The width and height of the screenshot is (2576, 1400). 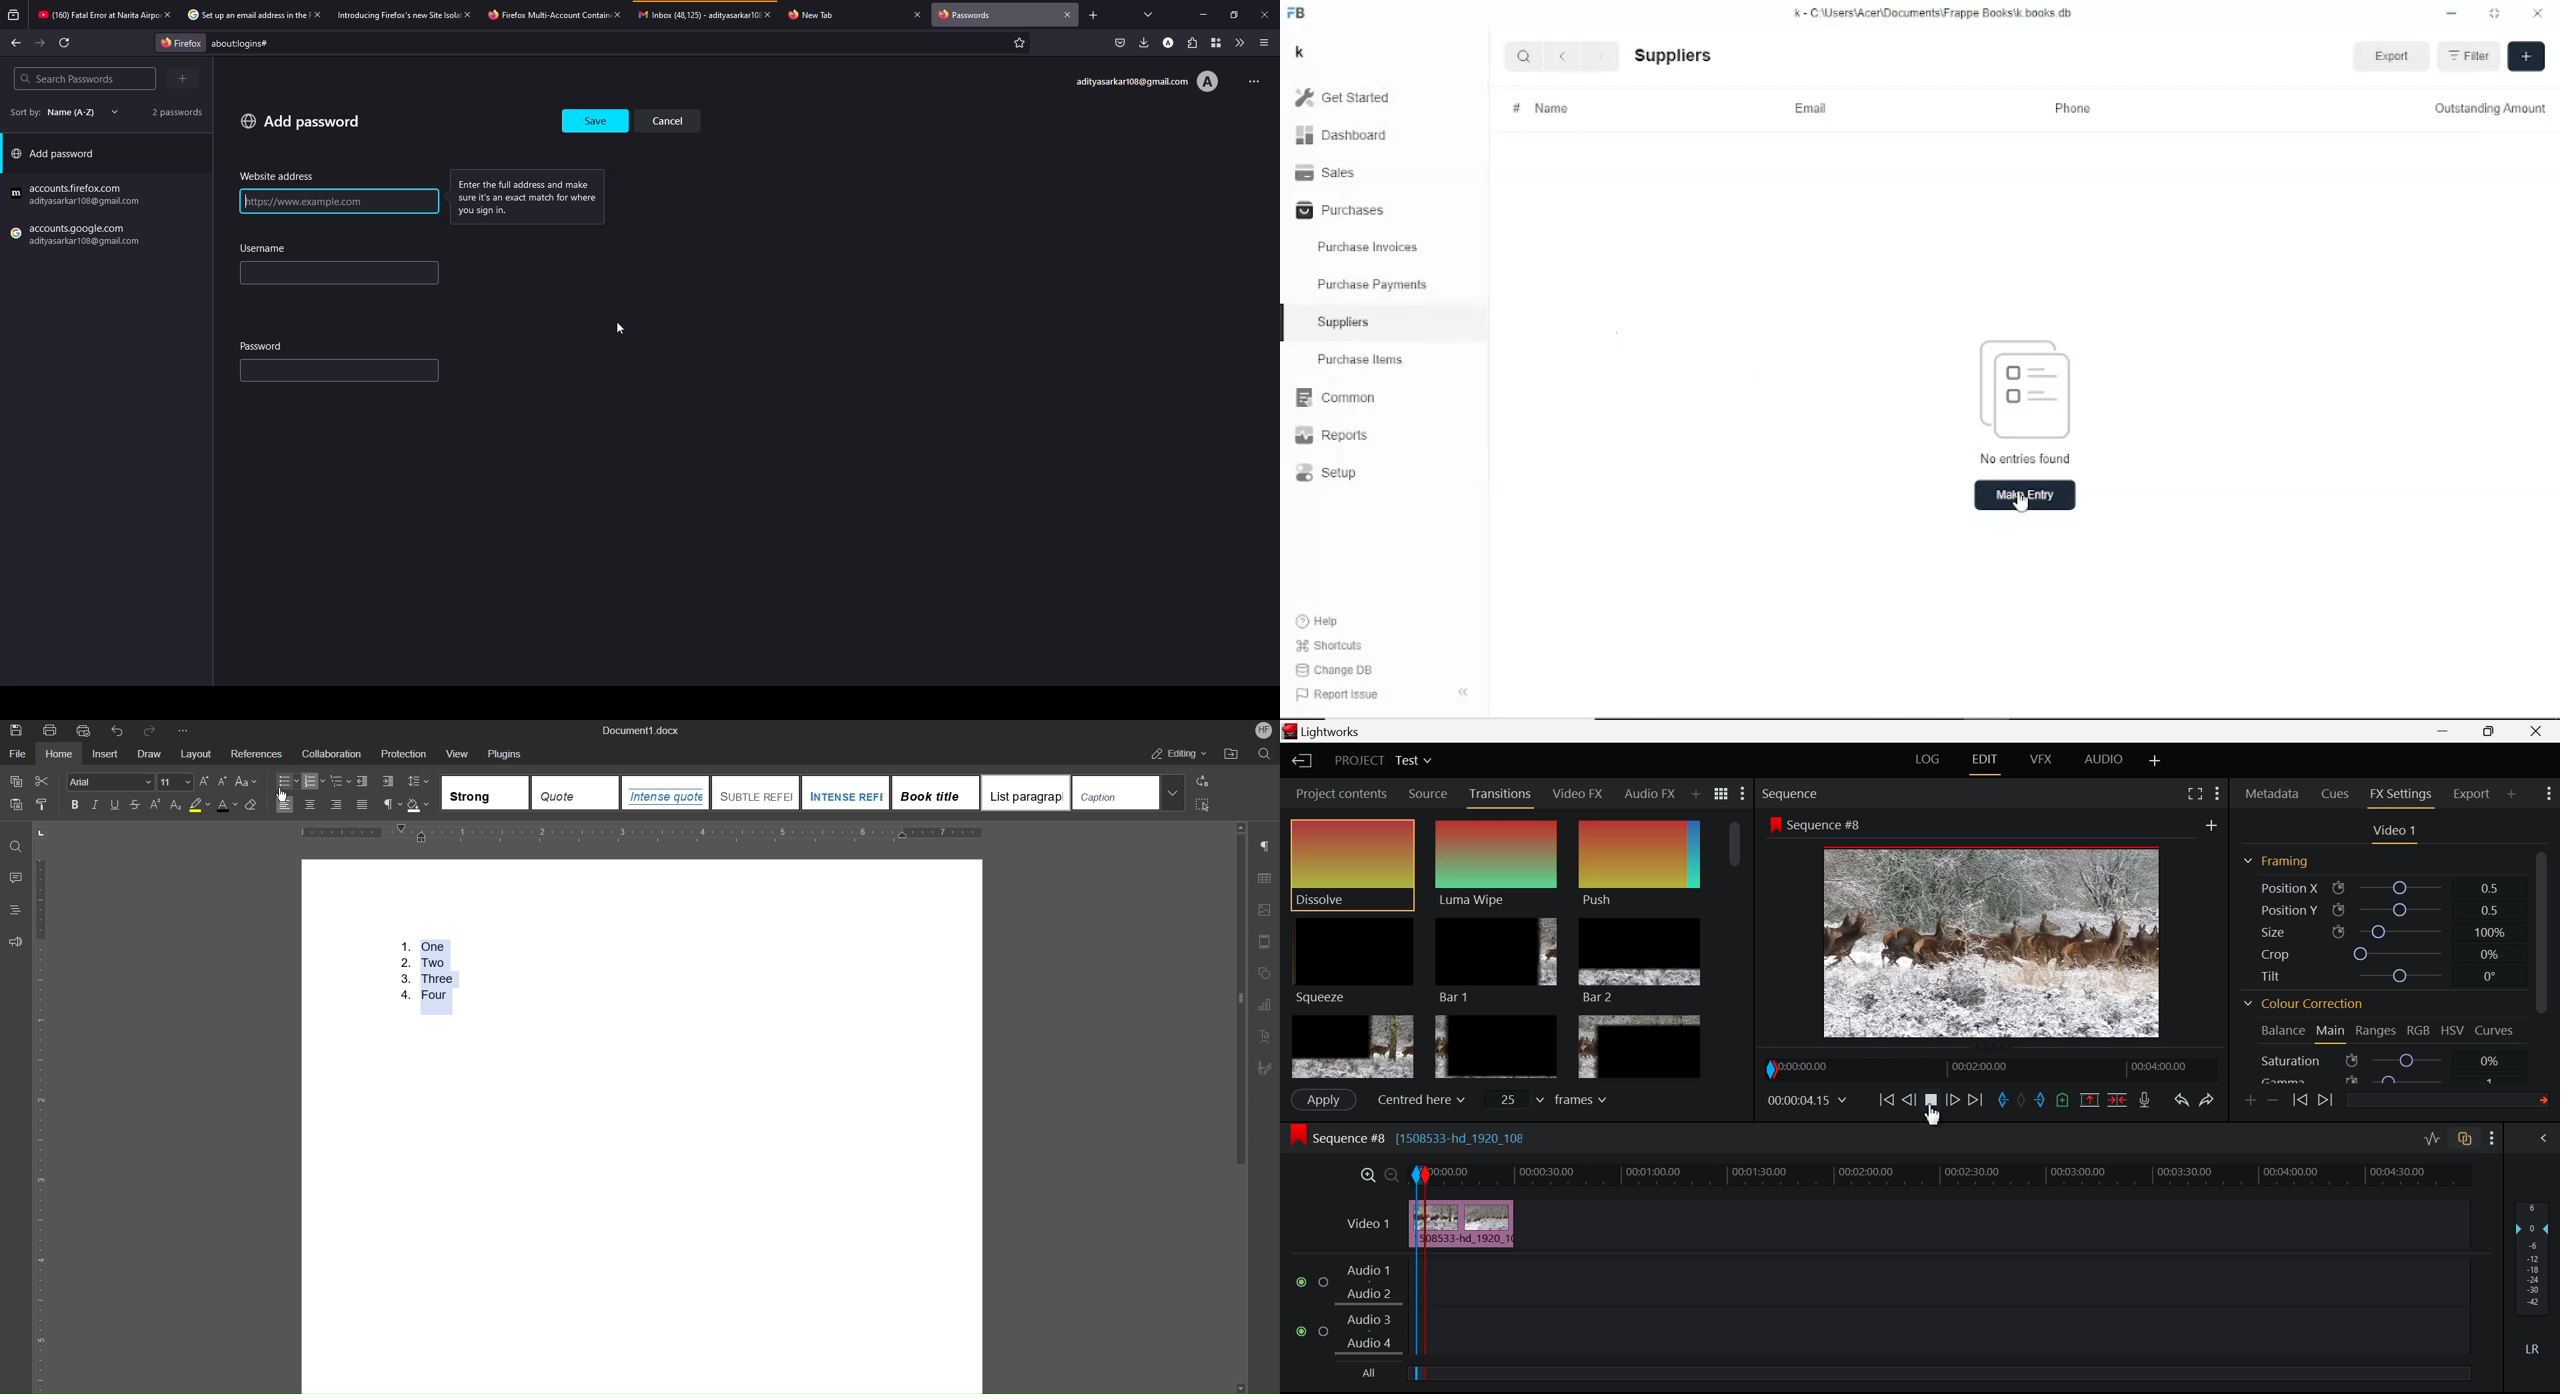 I want to click on 2 passwords, so click(x=172, y=111).